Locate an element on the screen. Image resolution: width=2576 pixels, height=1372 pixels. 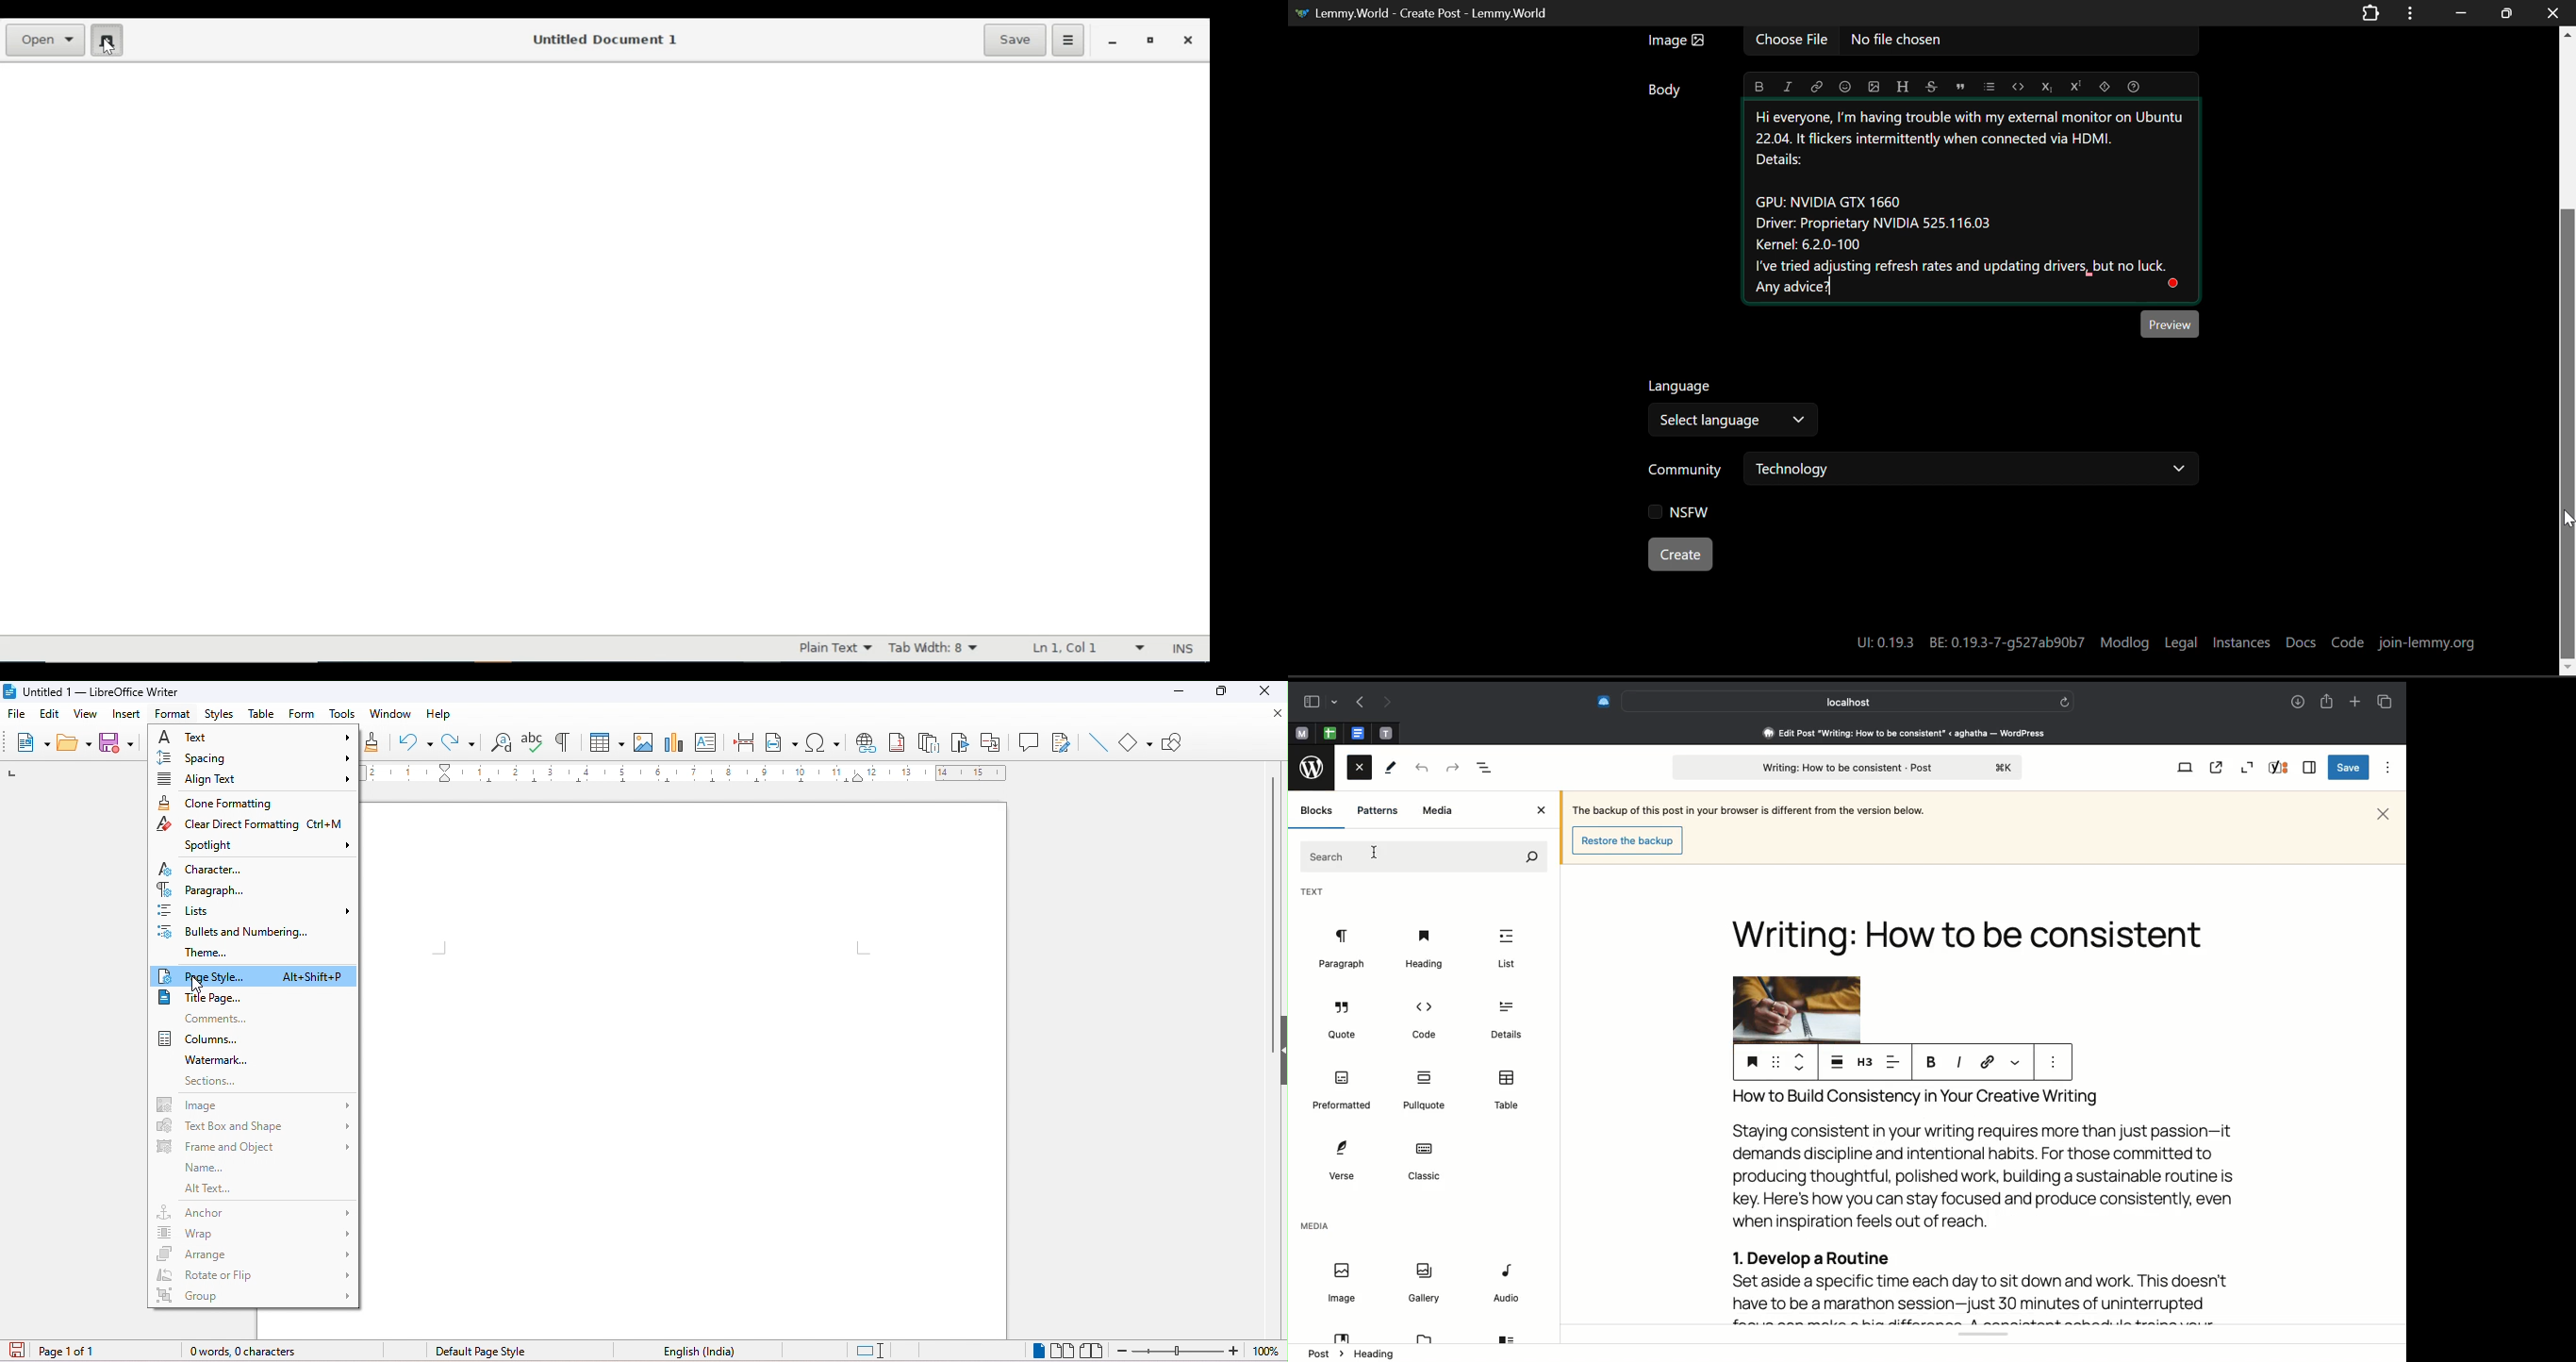
insert table is located at coordinates (604, 744).